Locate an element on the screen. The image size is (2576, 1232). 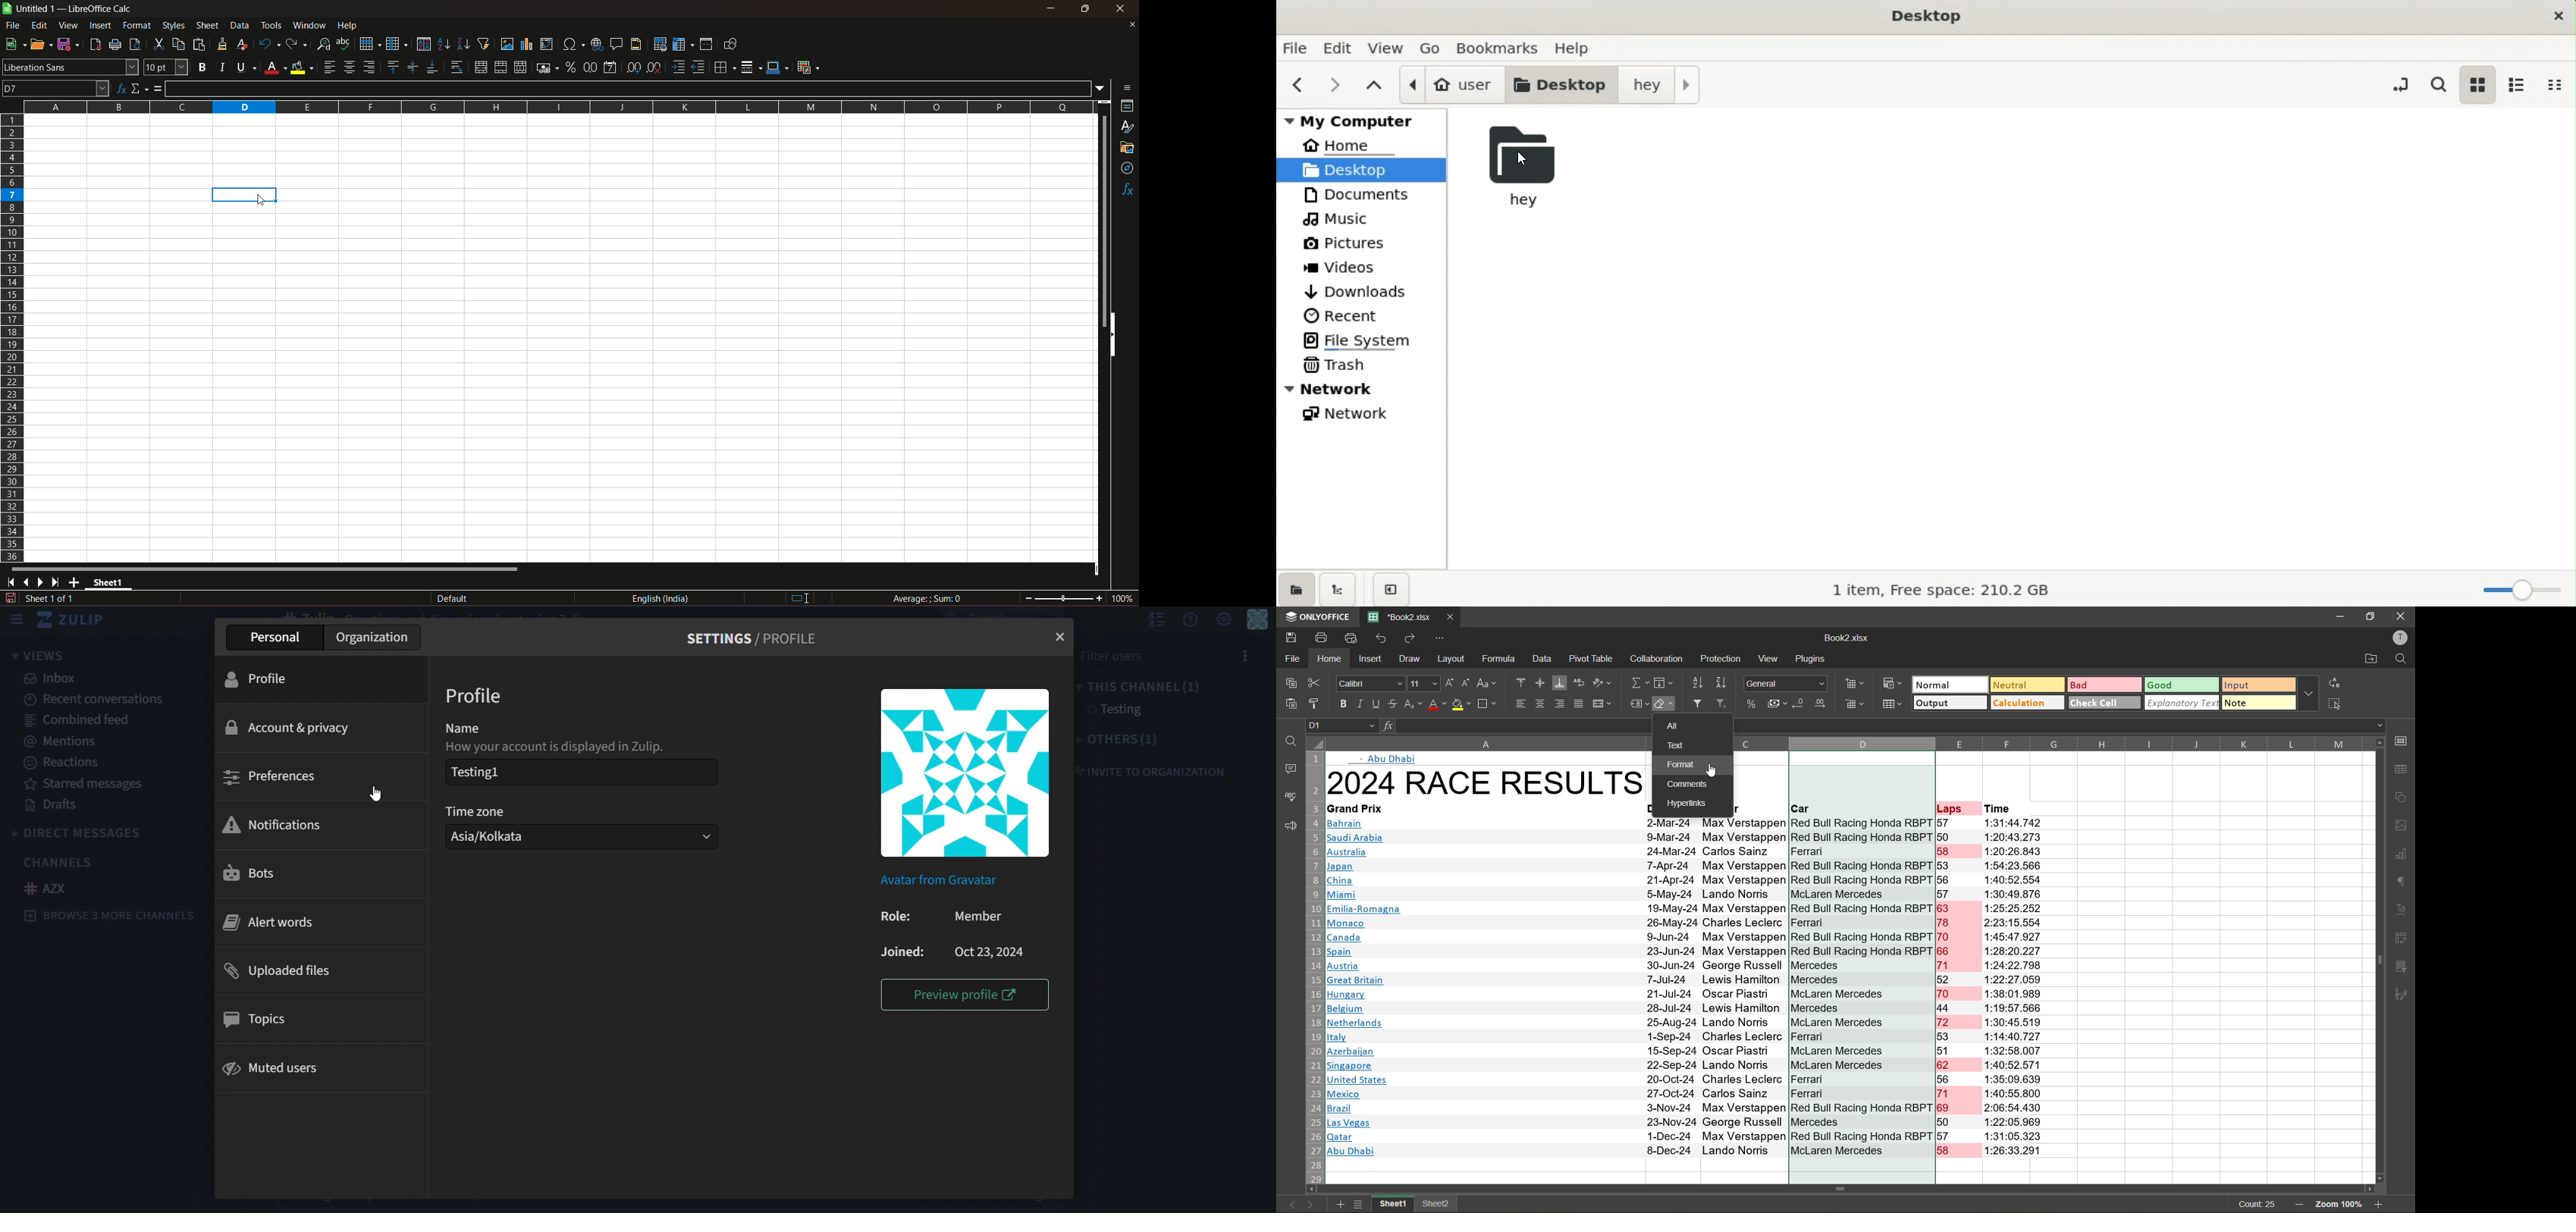
scroll to first is located at coordinates (7, 584).